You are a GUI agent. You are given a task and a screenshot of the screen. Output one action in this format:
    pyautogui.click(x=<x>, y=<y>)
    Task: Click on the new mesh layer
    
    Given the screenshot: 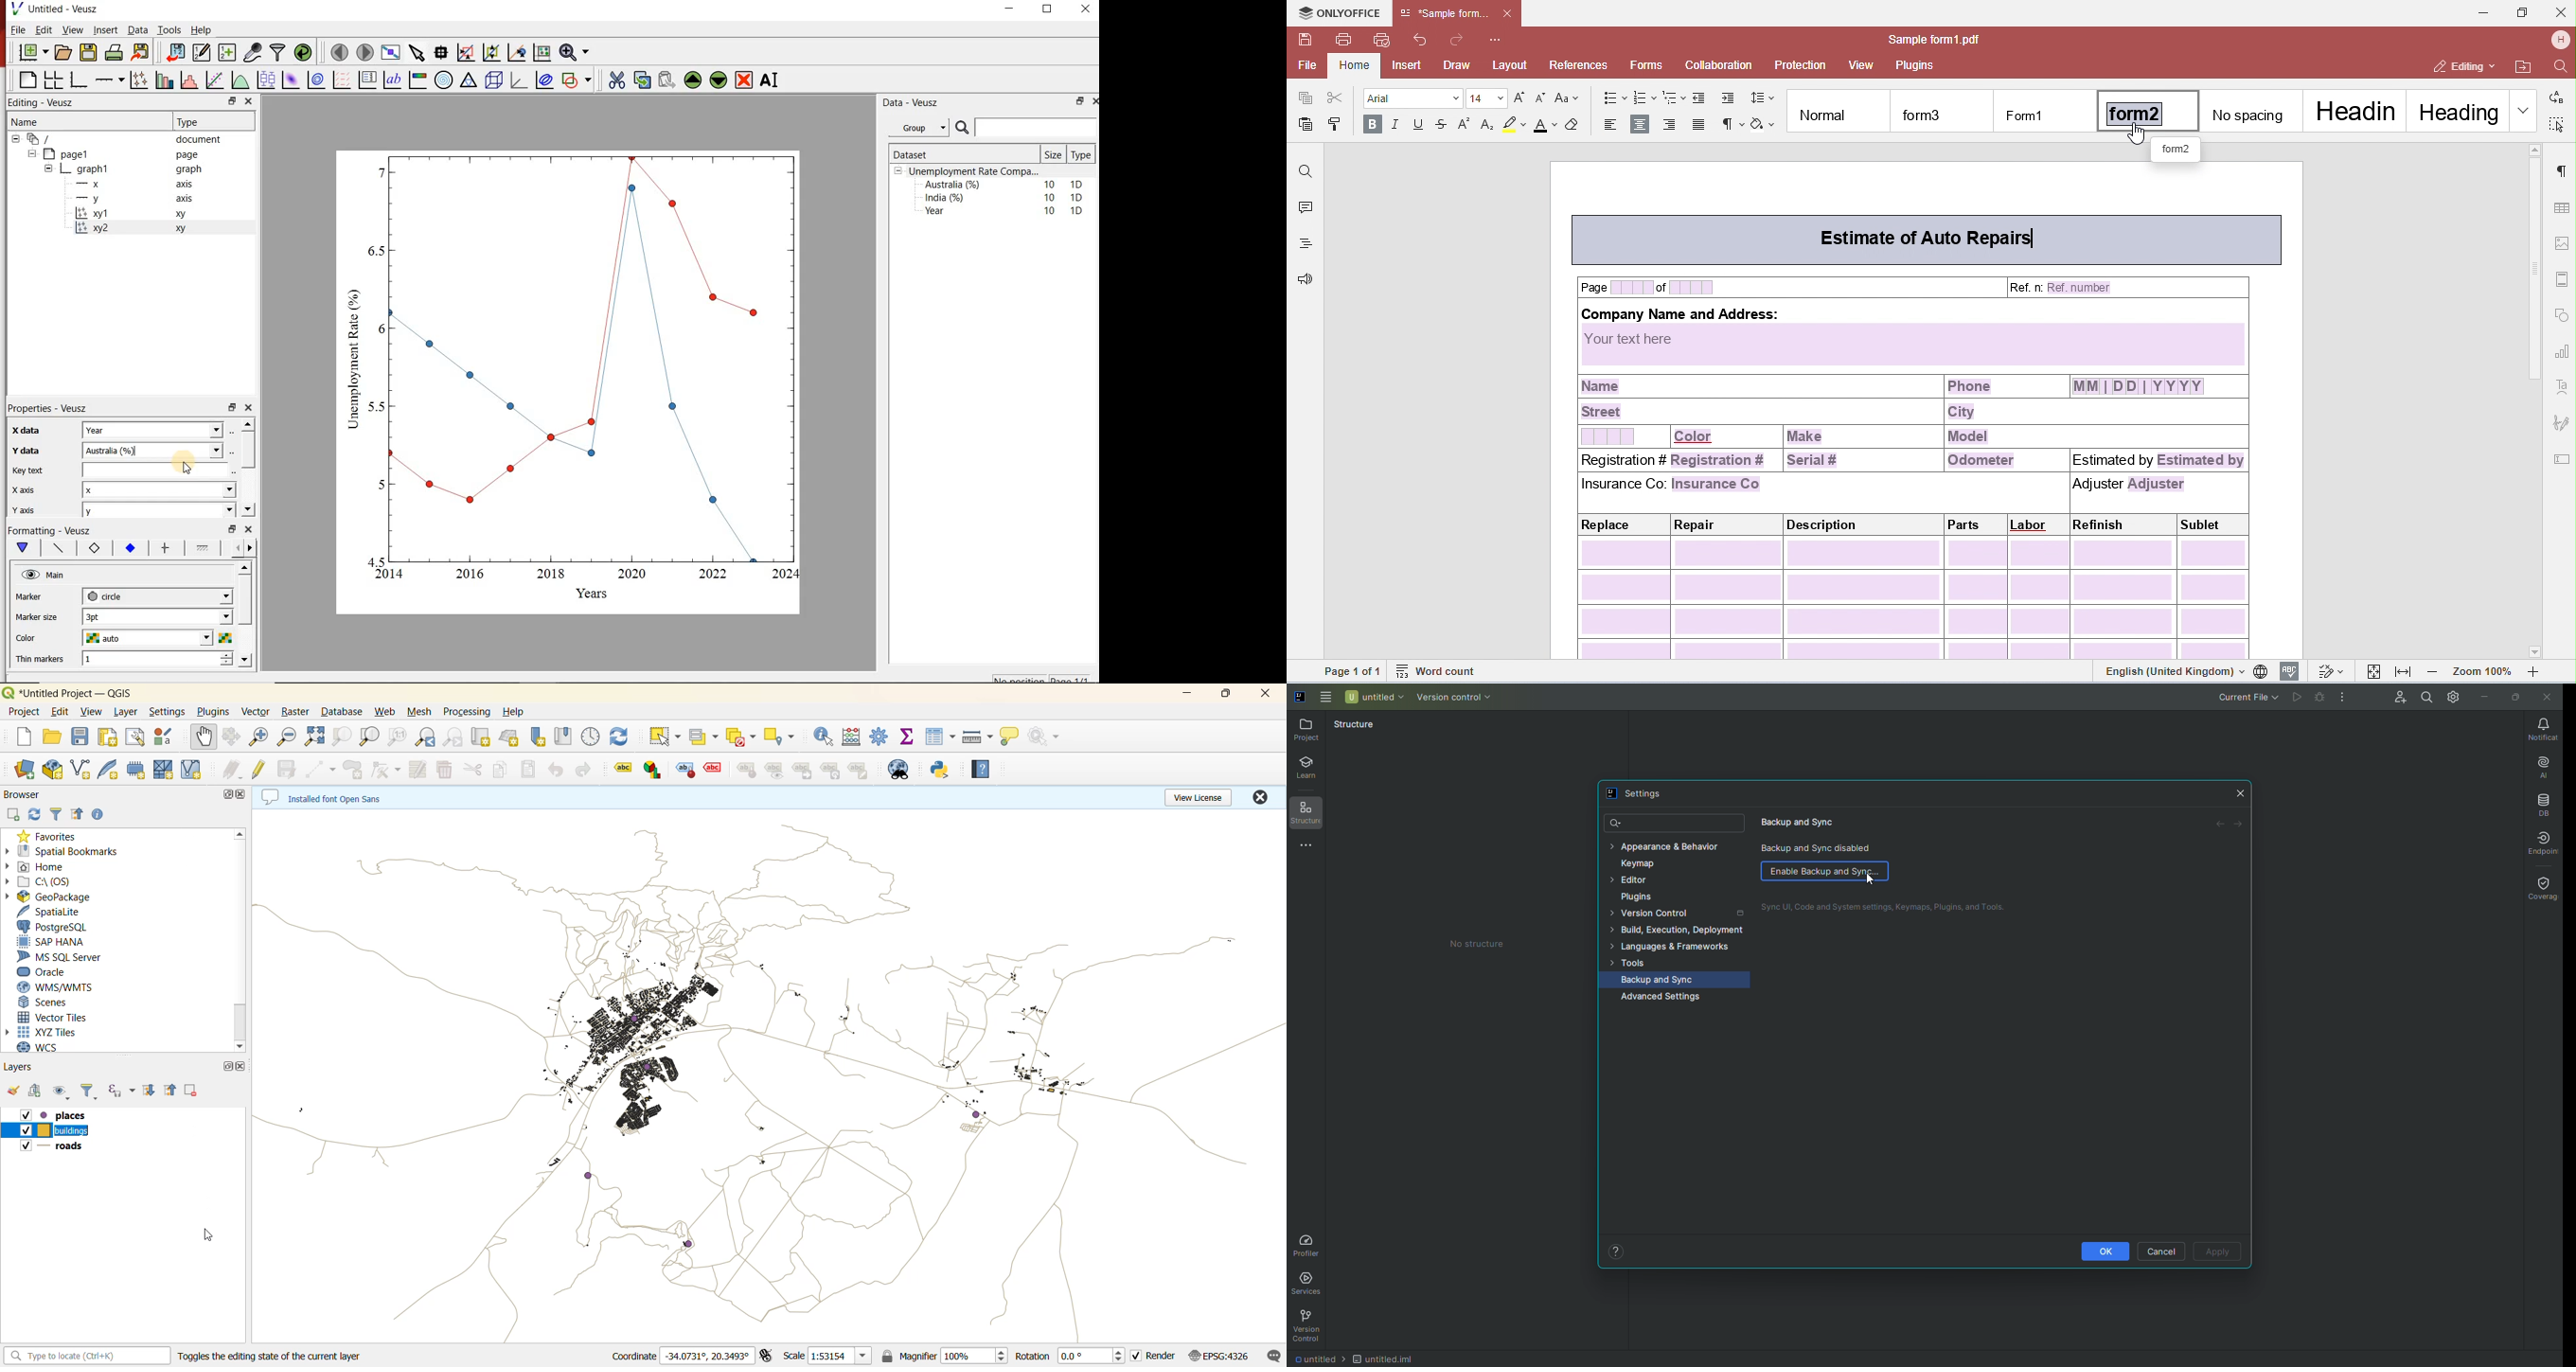 What is the action you would take?
    pyautogui.click(x=165, y=769)
    